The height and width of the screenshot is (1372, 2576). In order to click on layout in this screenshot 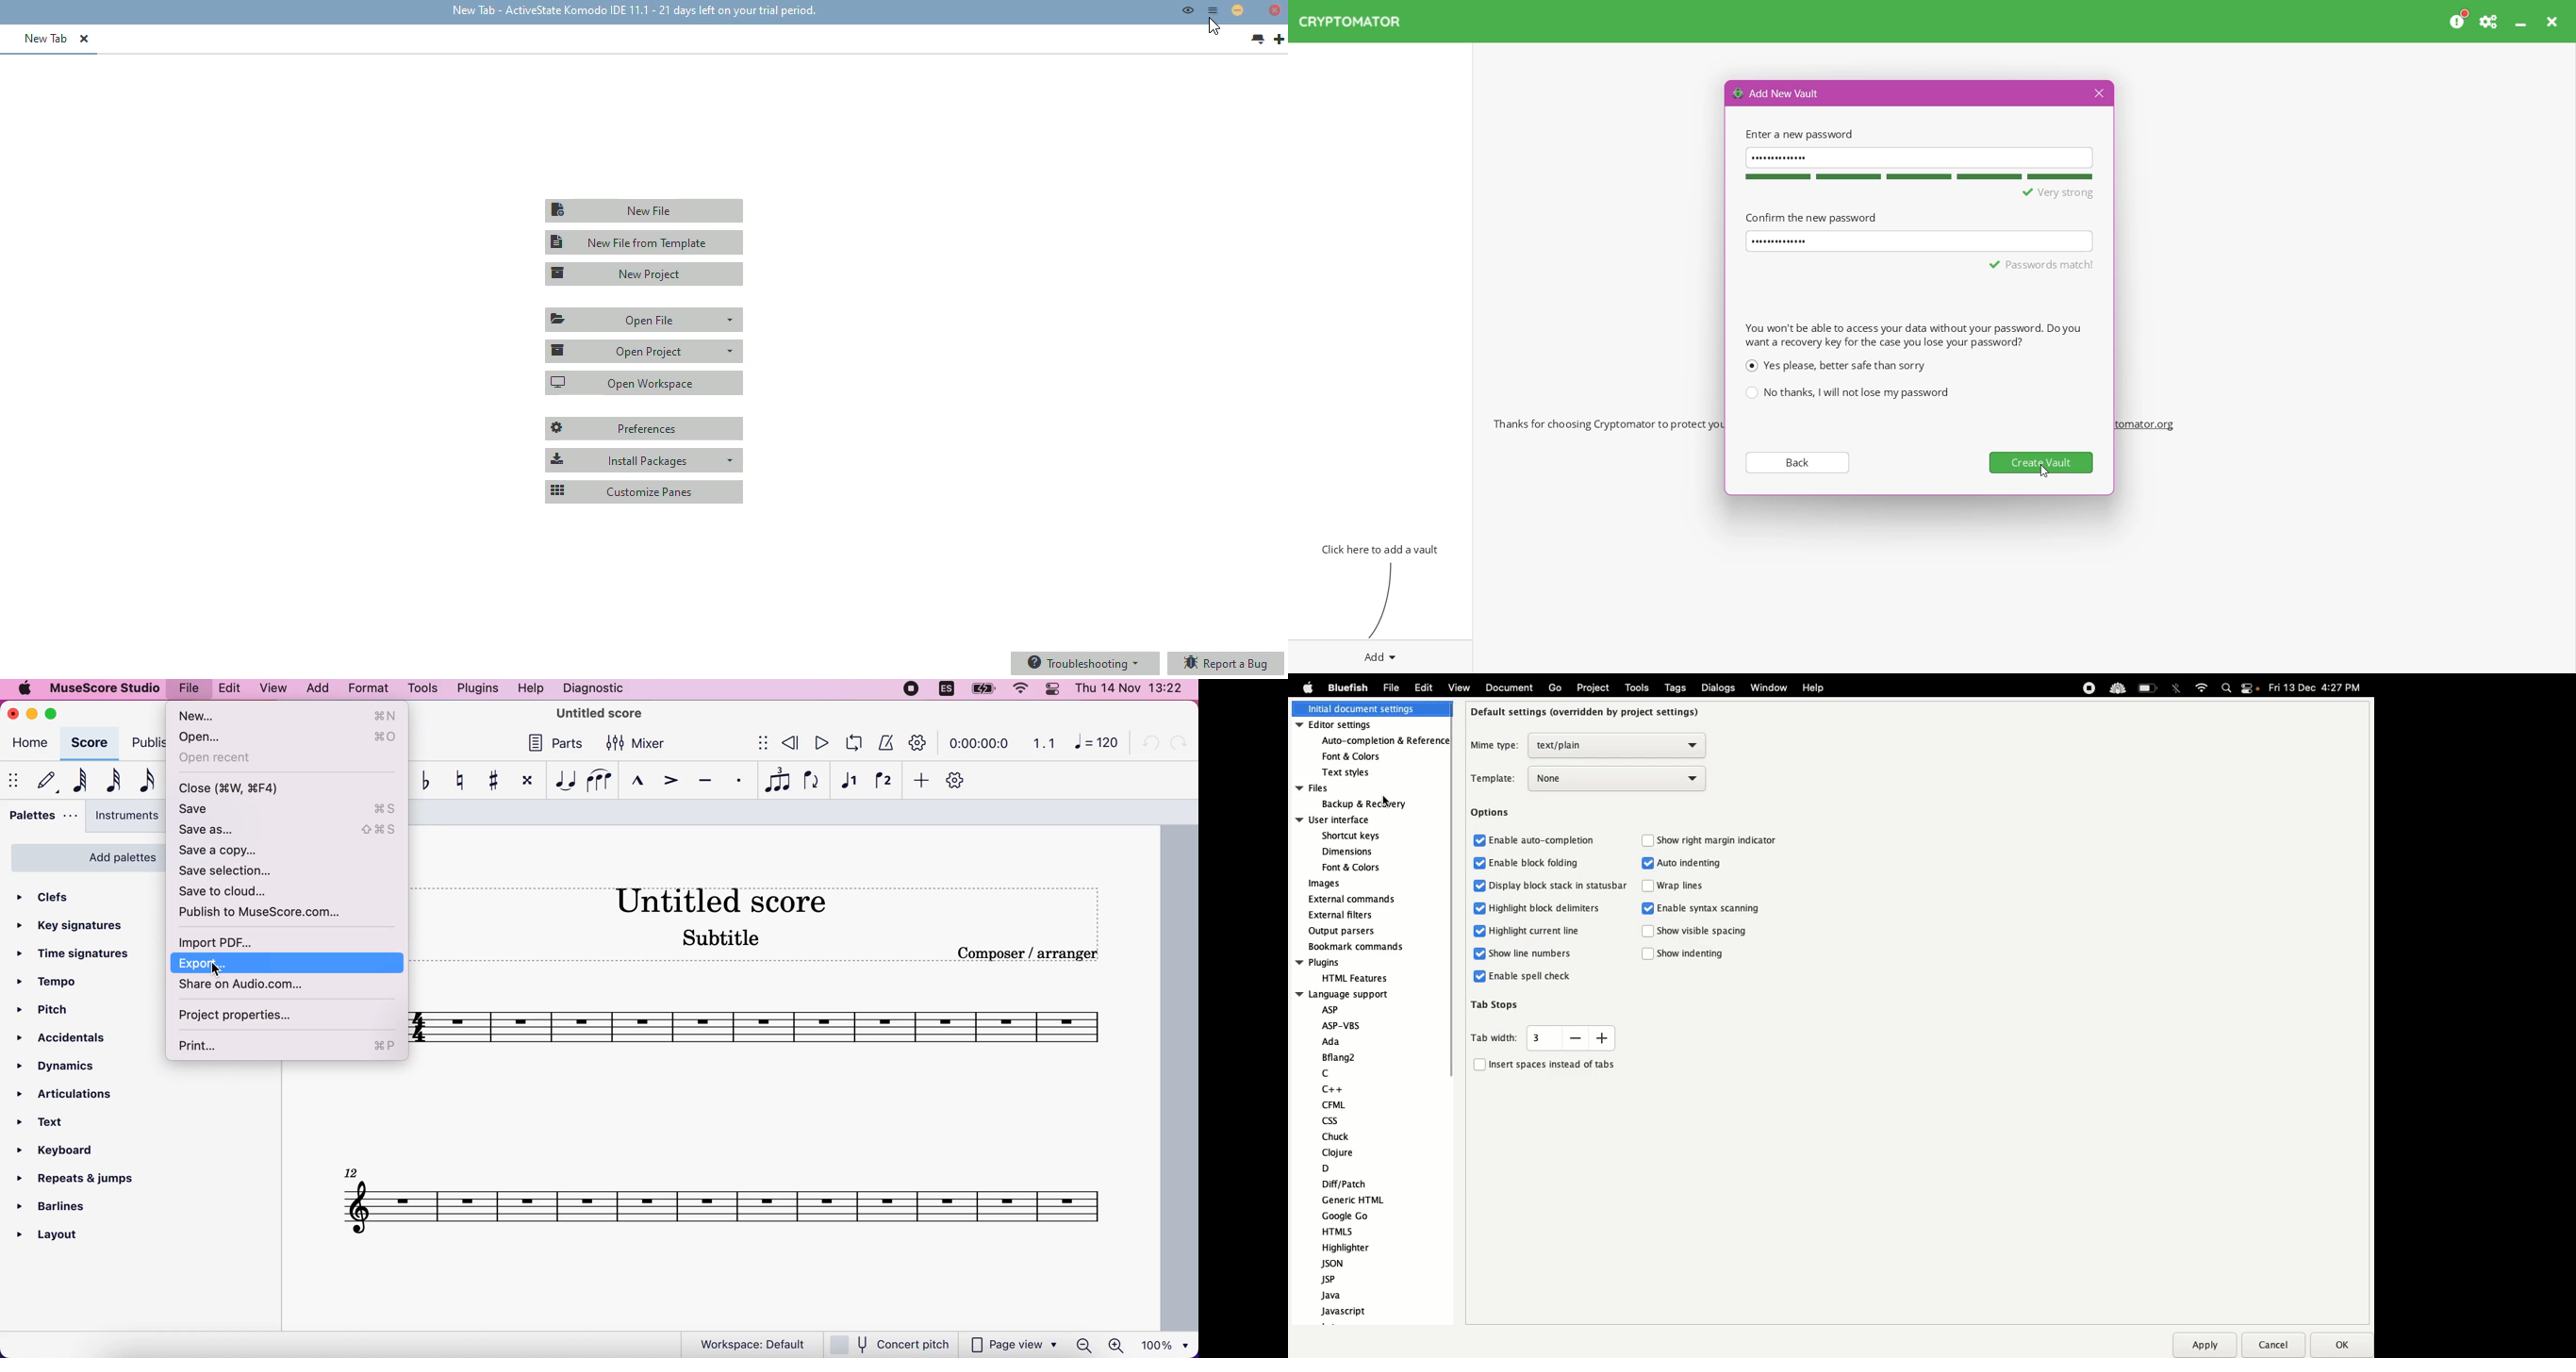, I will do `click(64, 1236)`.